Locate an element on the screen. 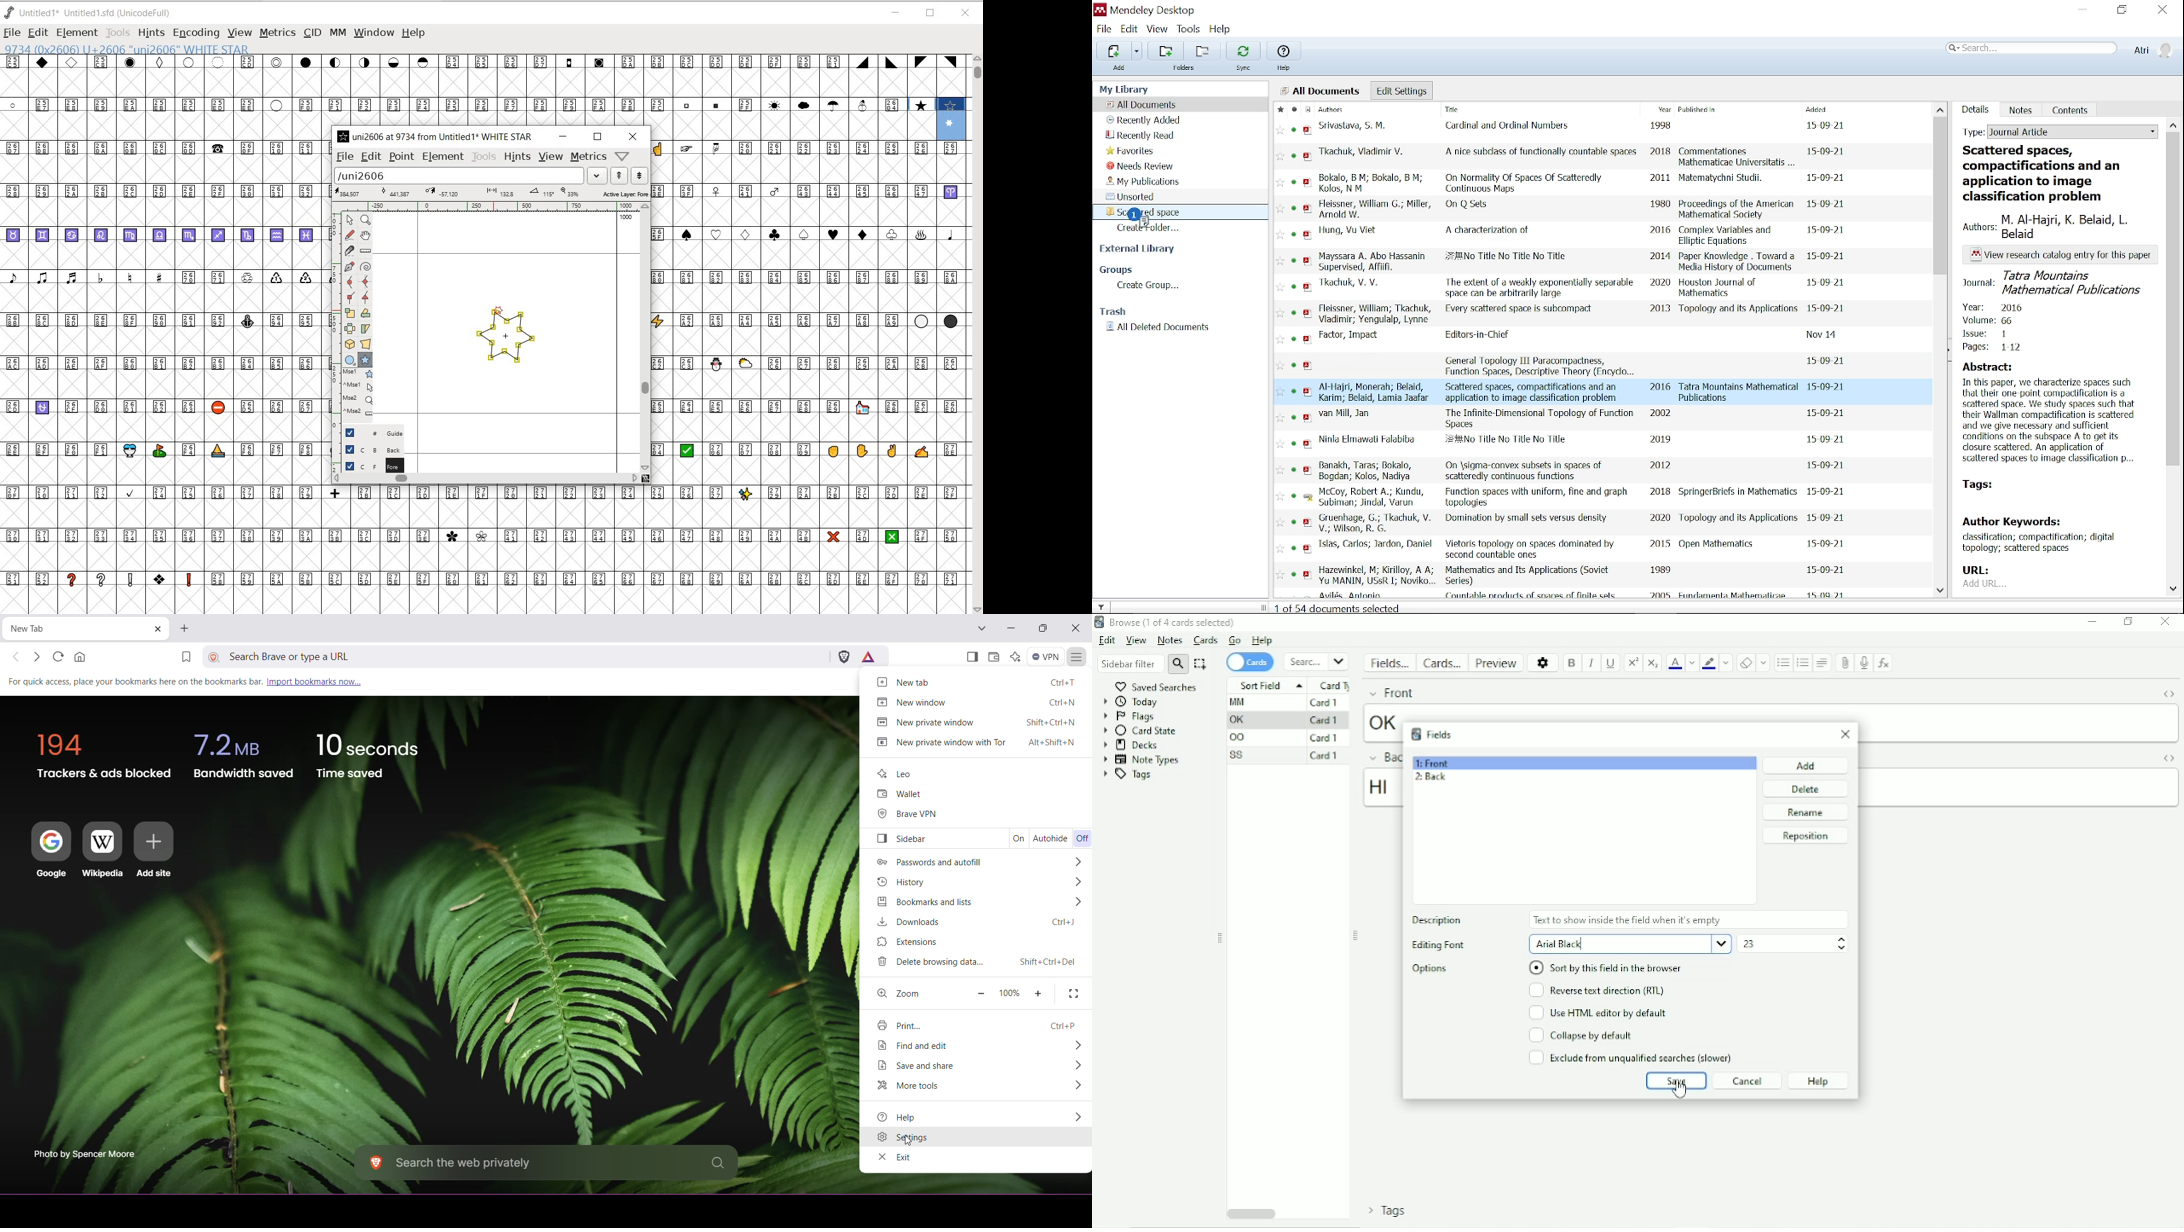 The image size is (2184, 1232). Record audio is located at coordinates (1863, 663).